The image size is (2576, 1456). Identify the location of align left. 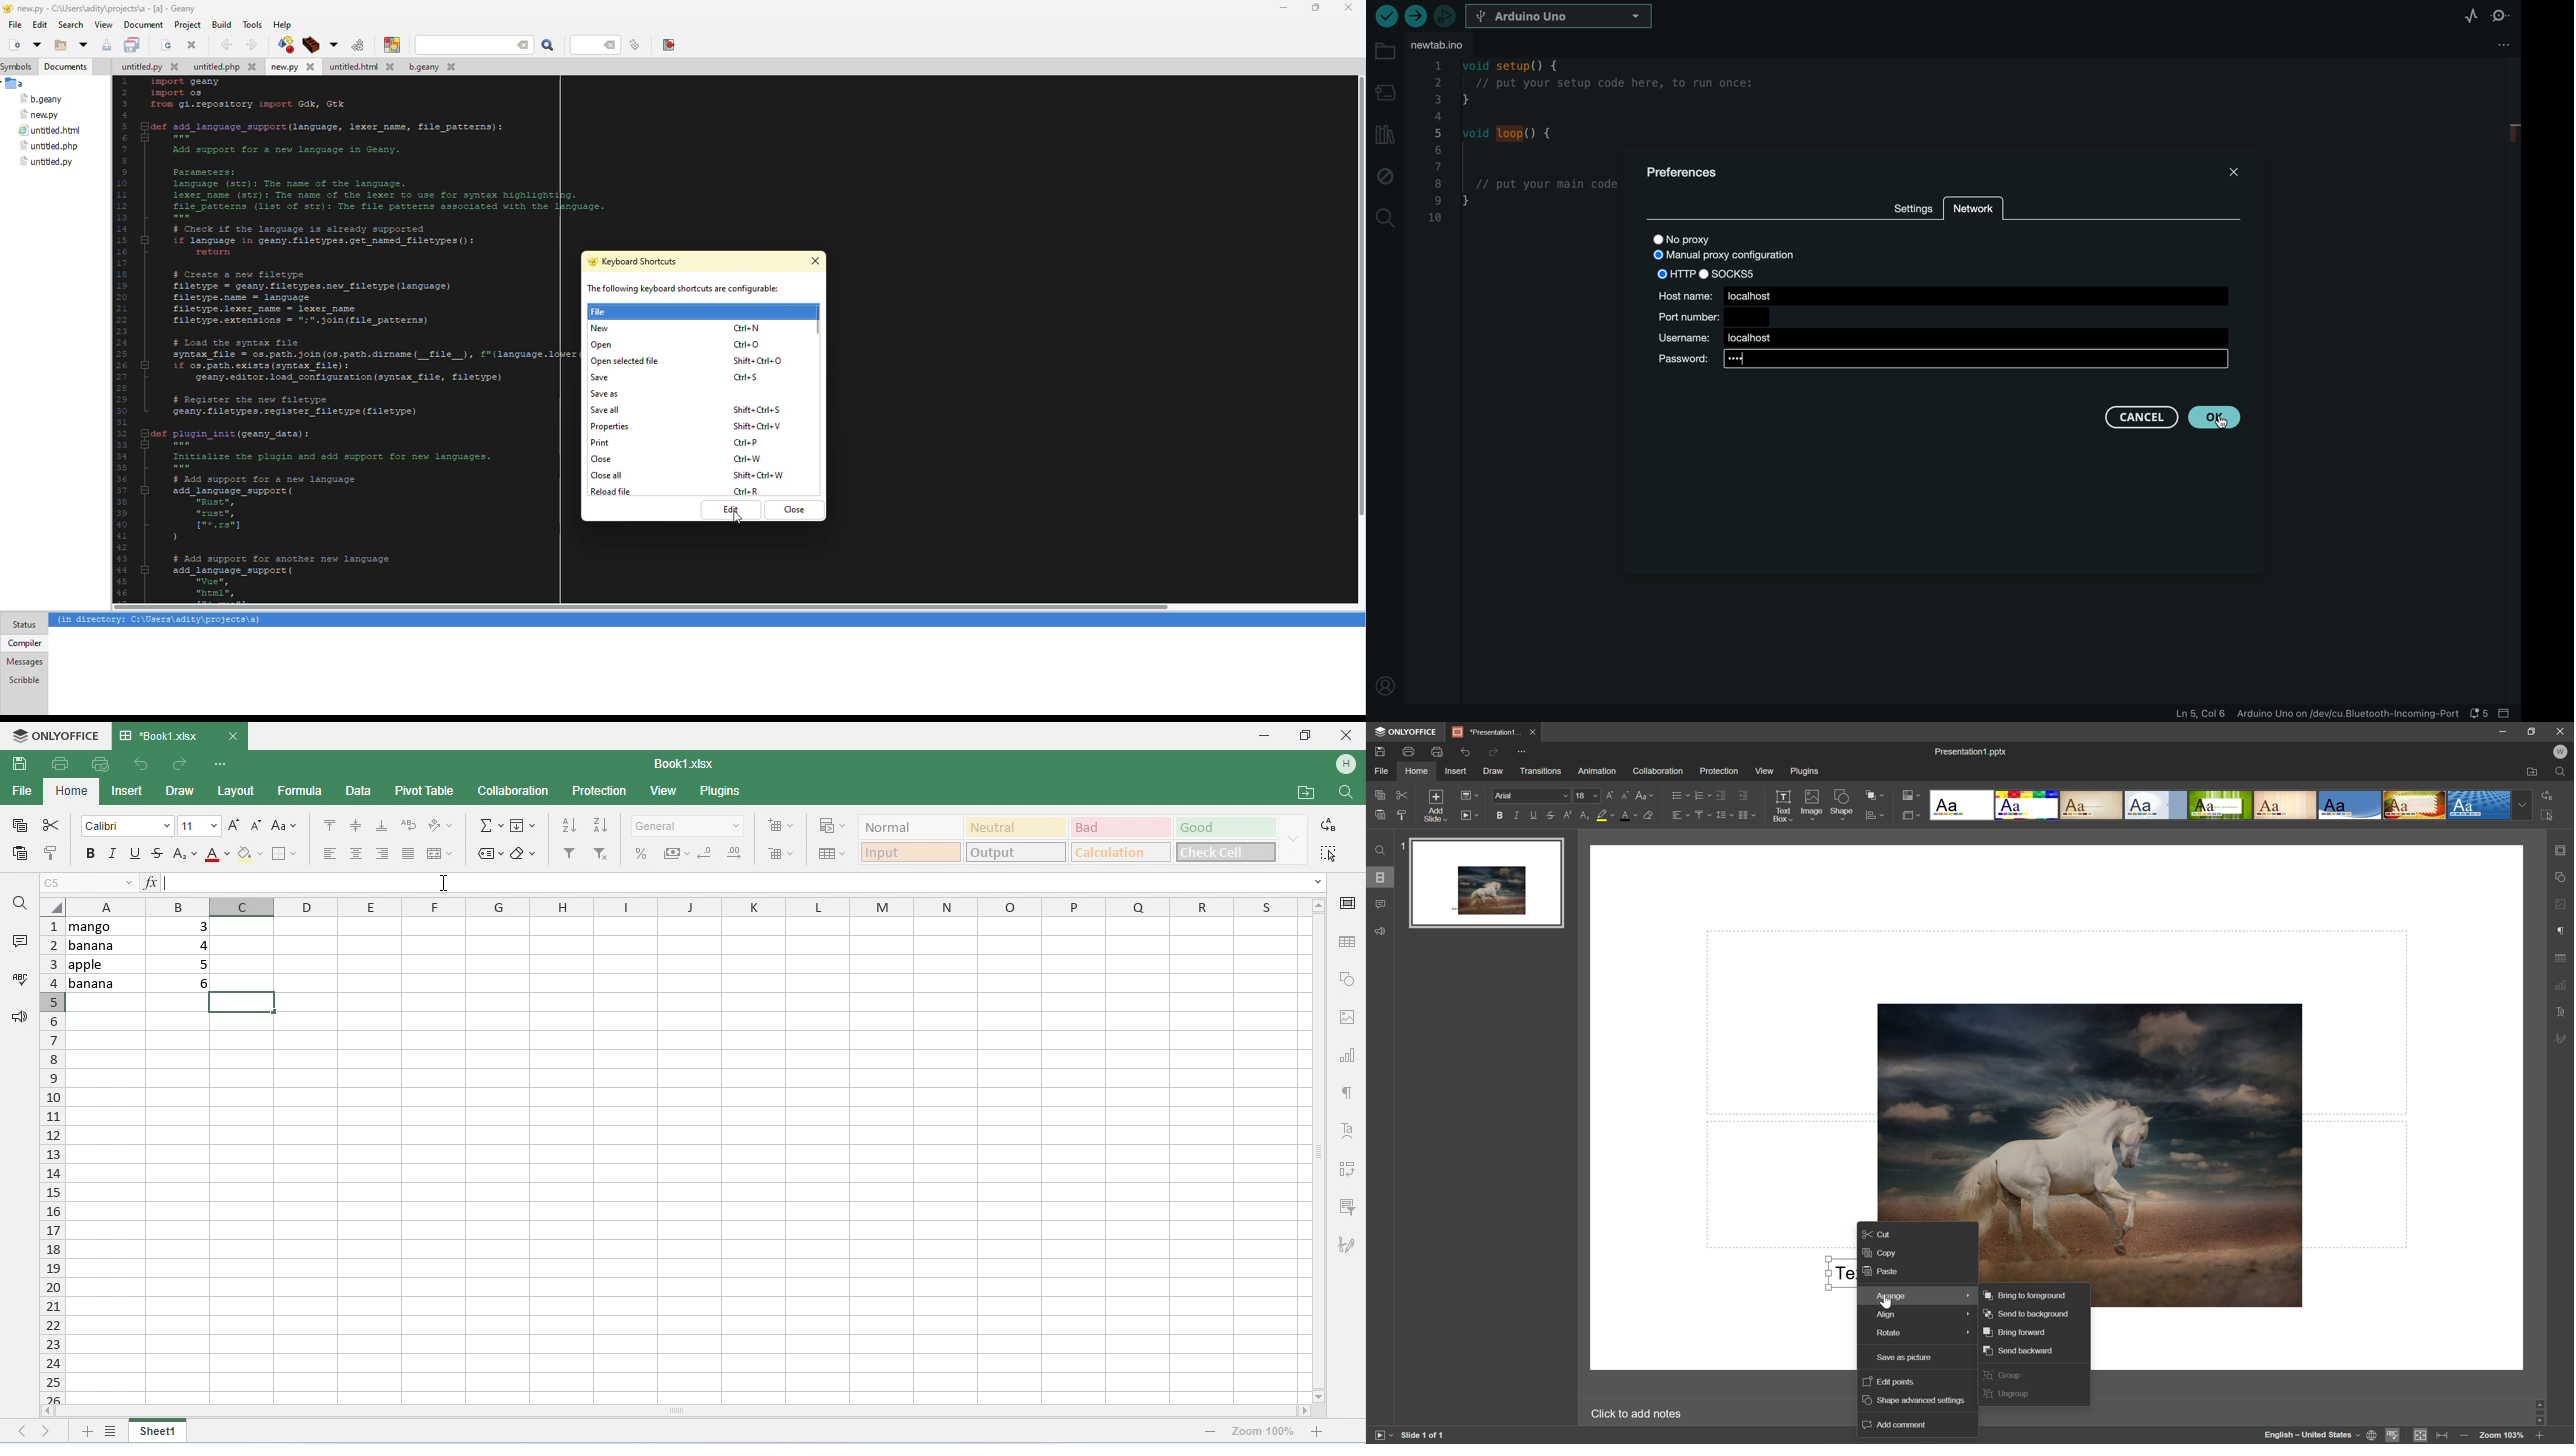
(332, 855).